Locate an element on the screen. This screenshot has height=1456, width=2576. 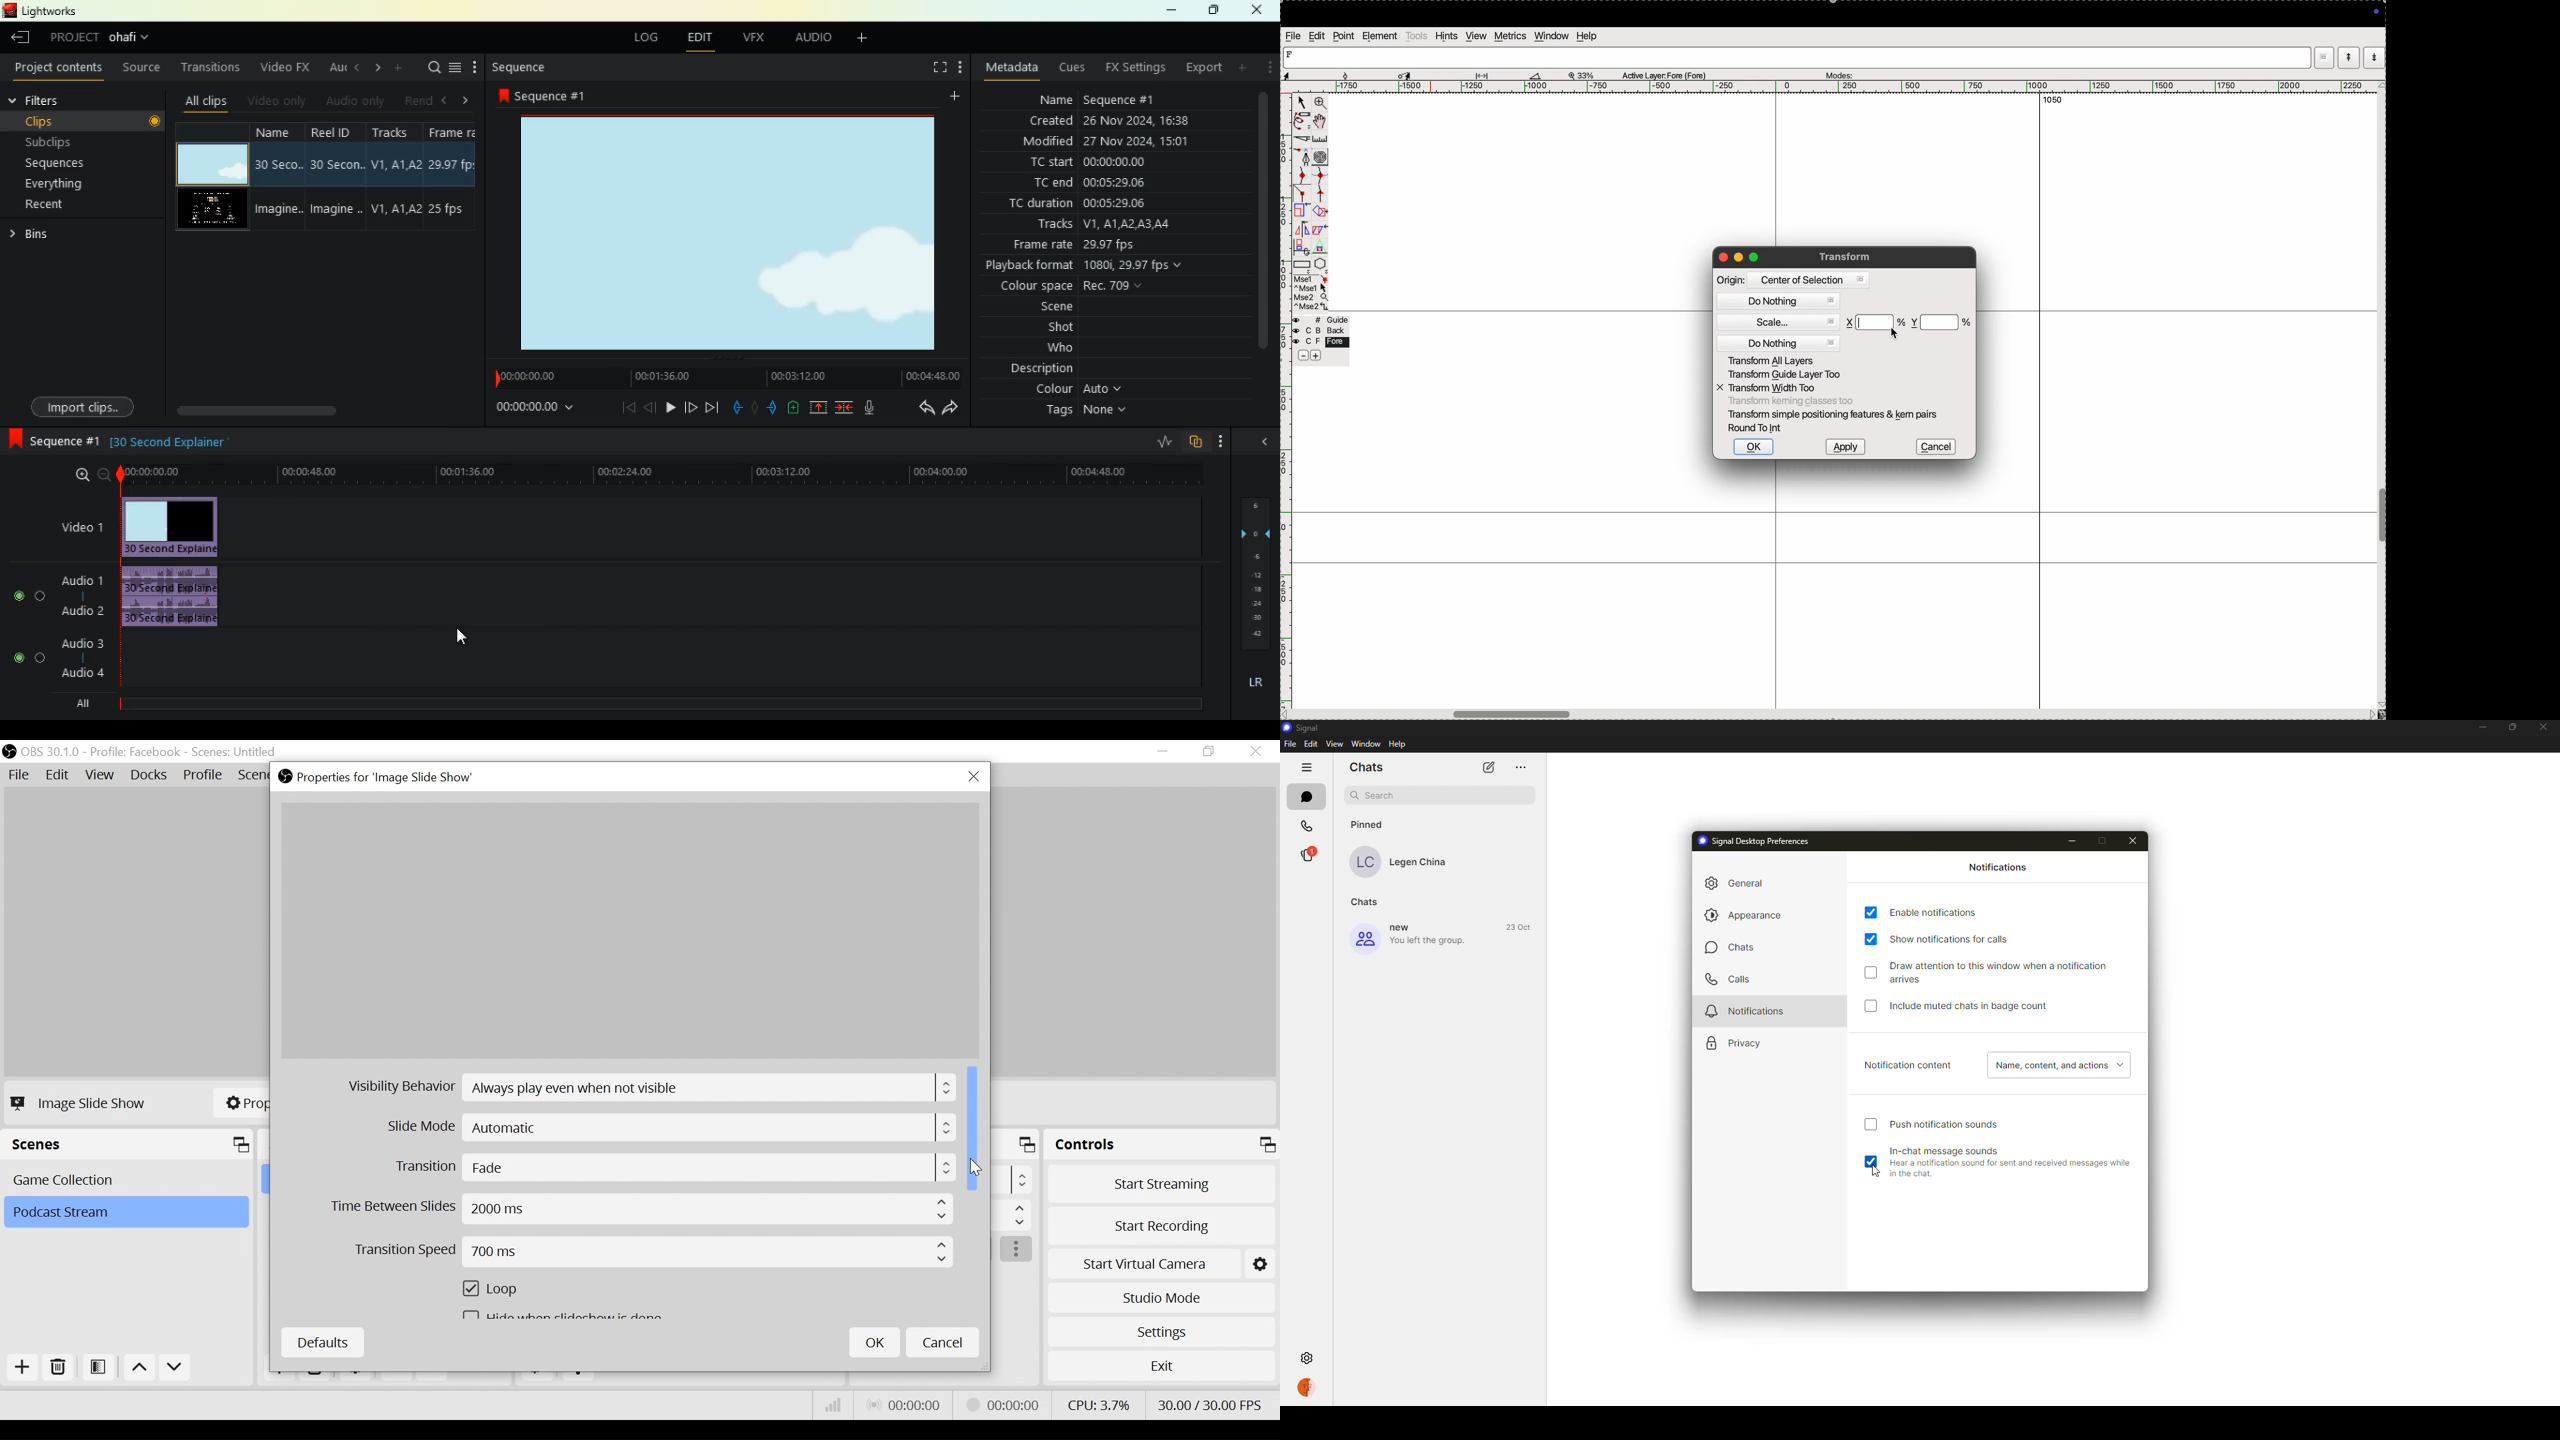
origin is located at coordinates (1731, 280).